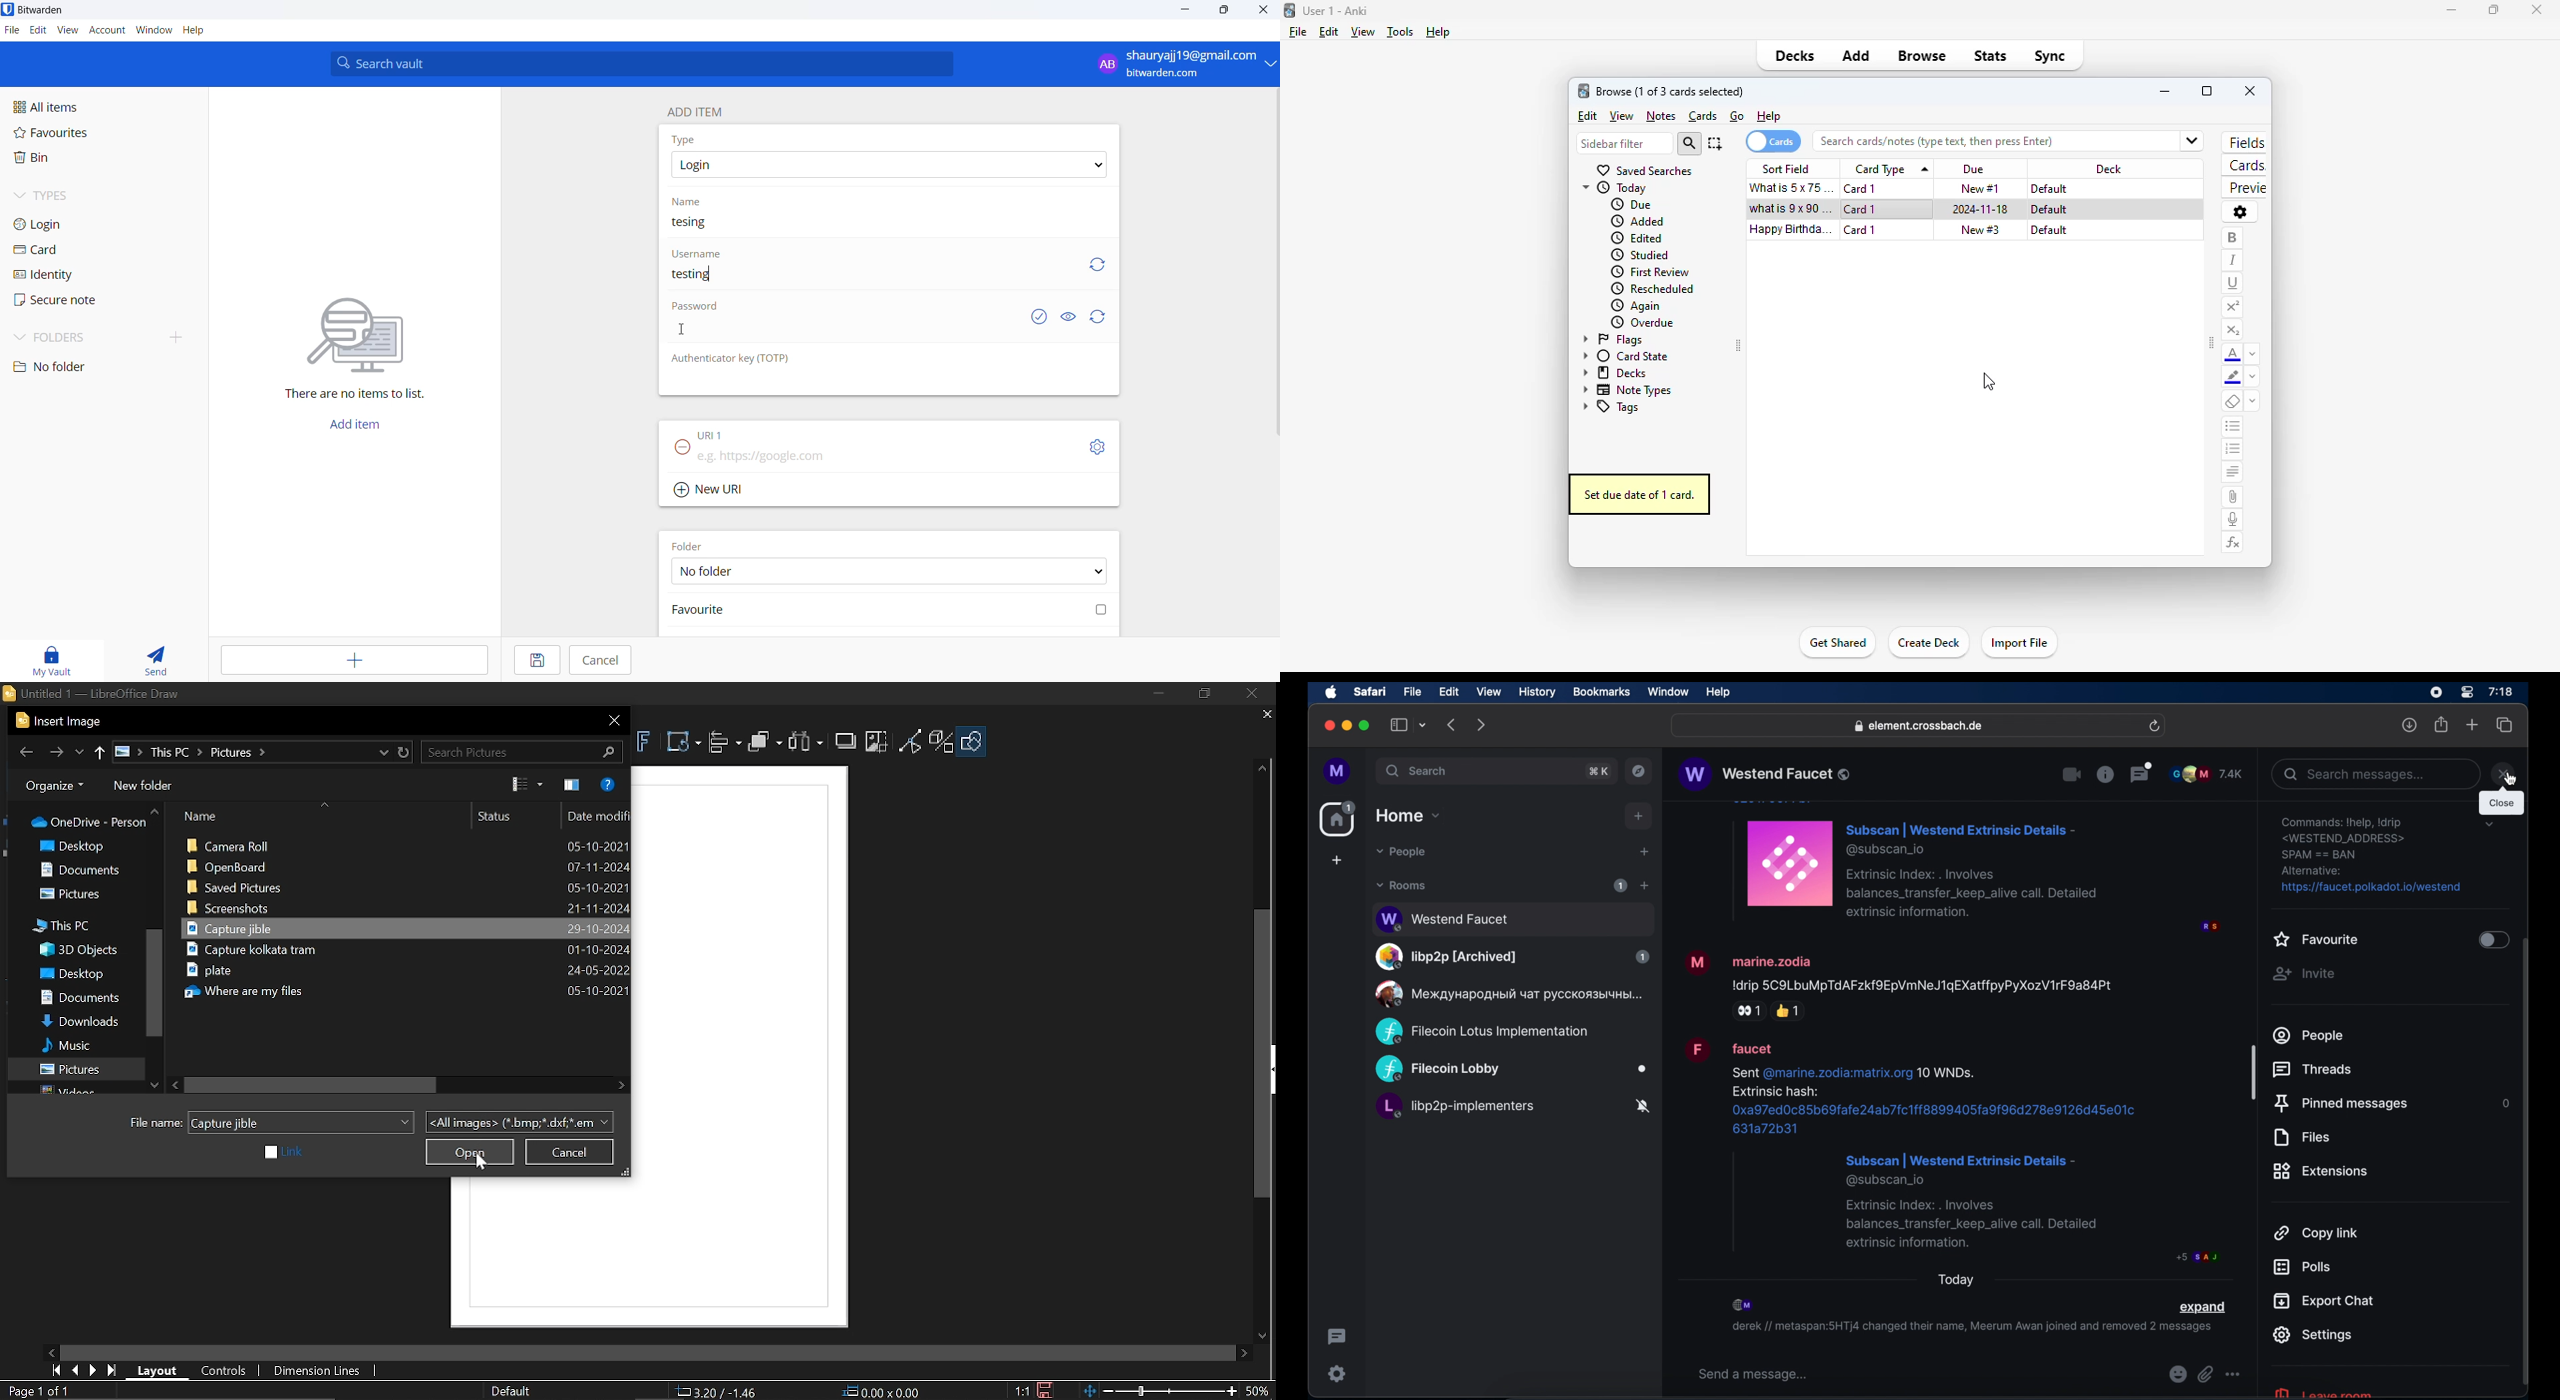 This screenshot has height=1400, width=2576. Describe the element at coordinates (1987, 141) in the screenshot. I see `search bar` at that location.